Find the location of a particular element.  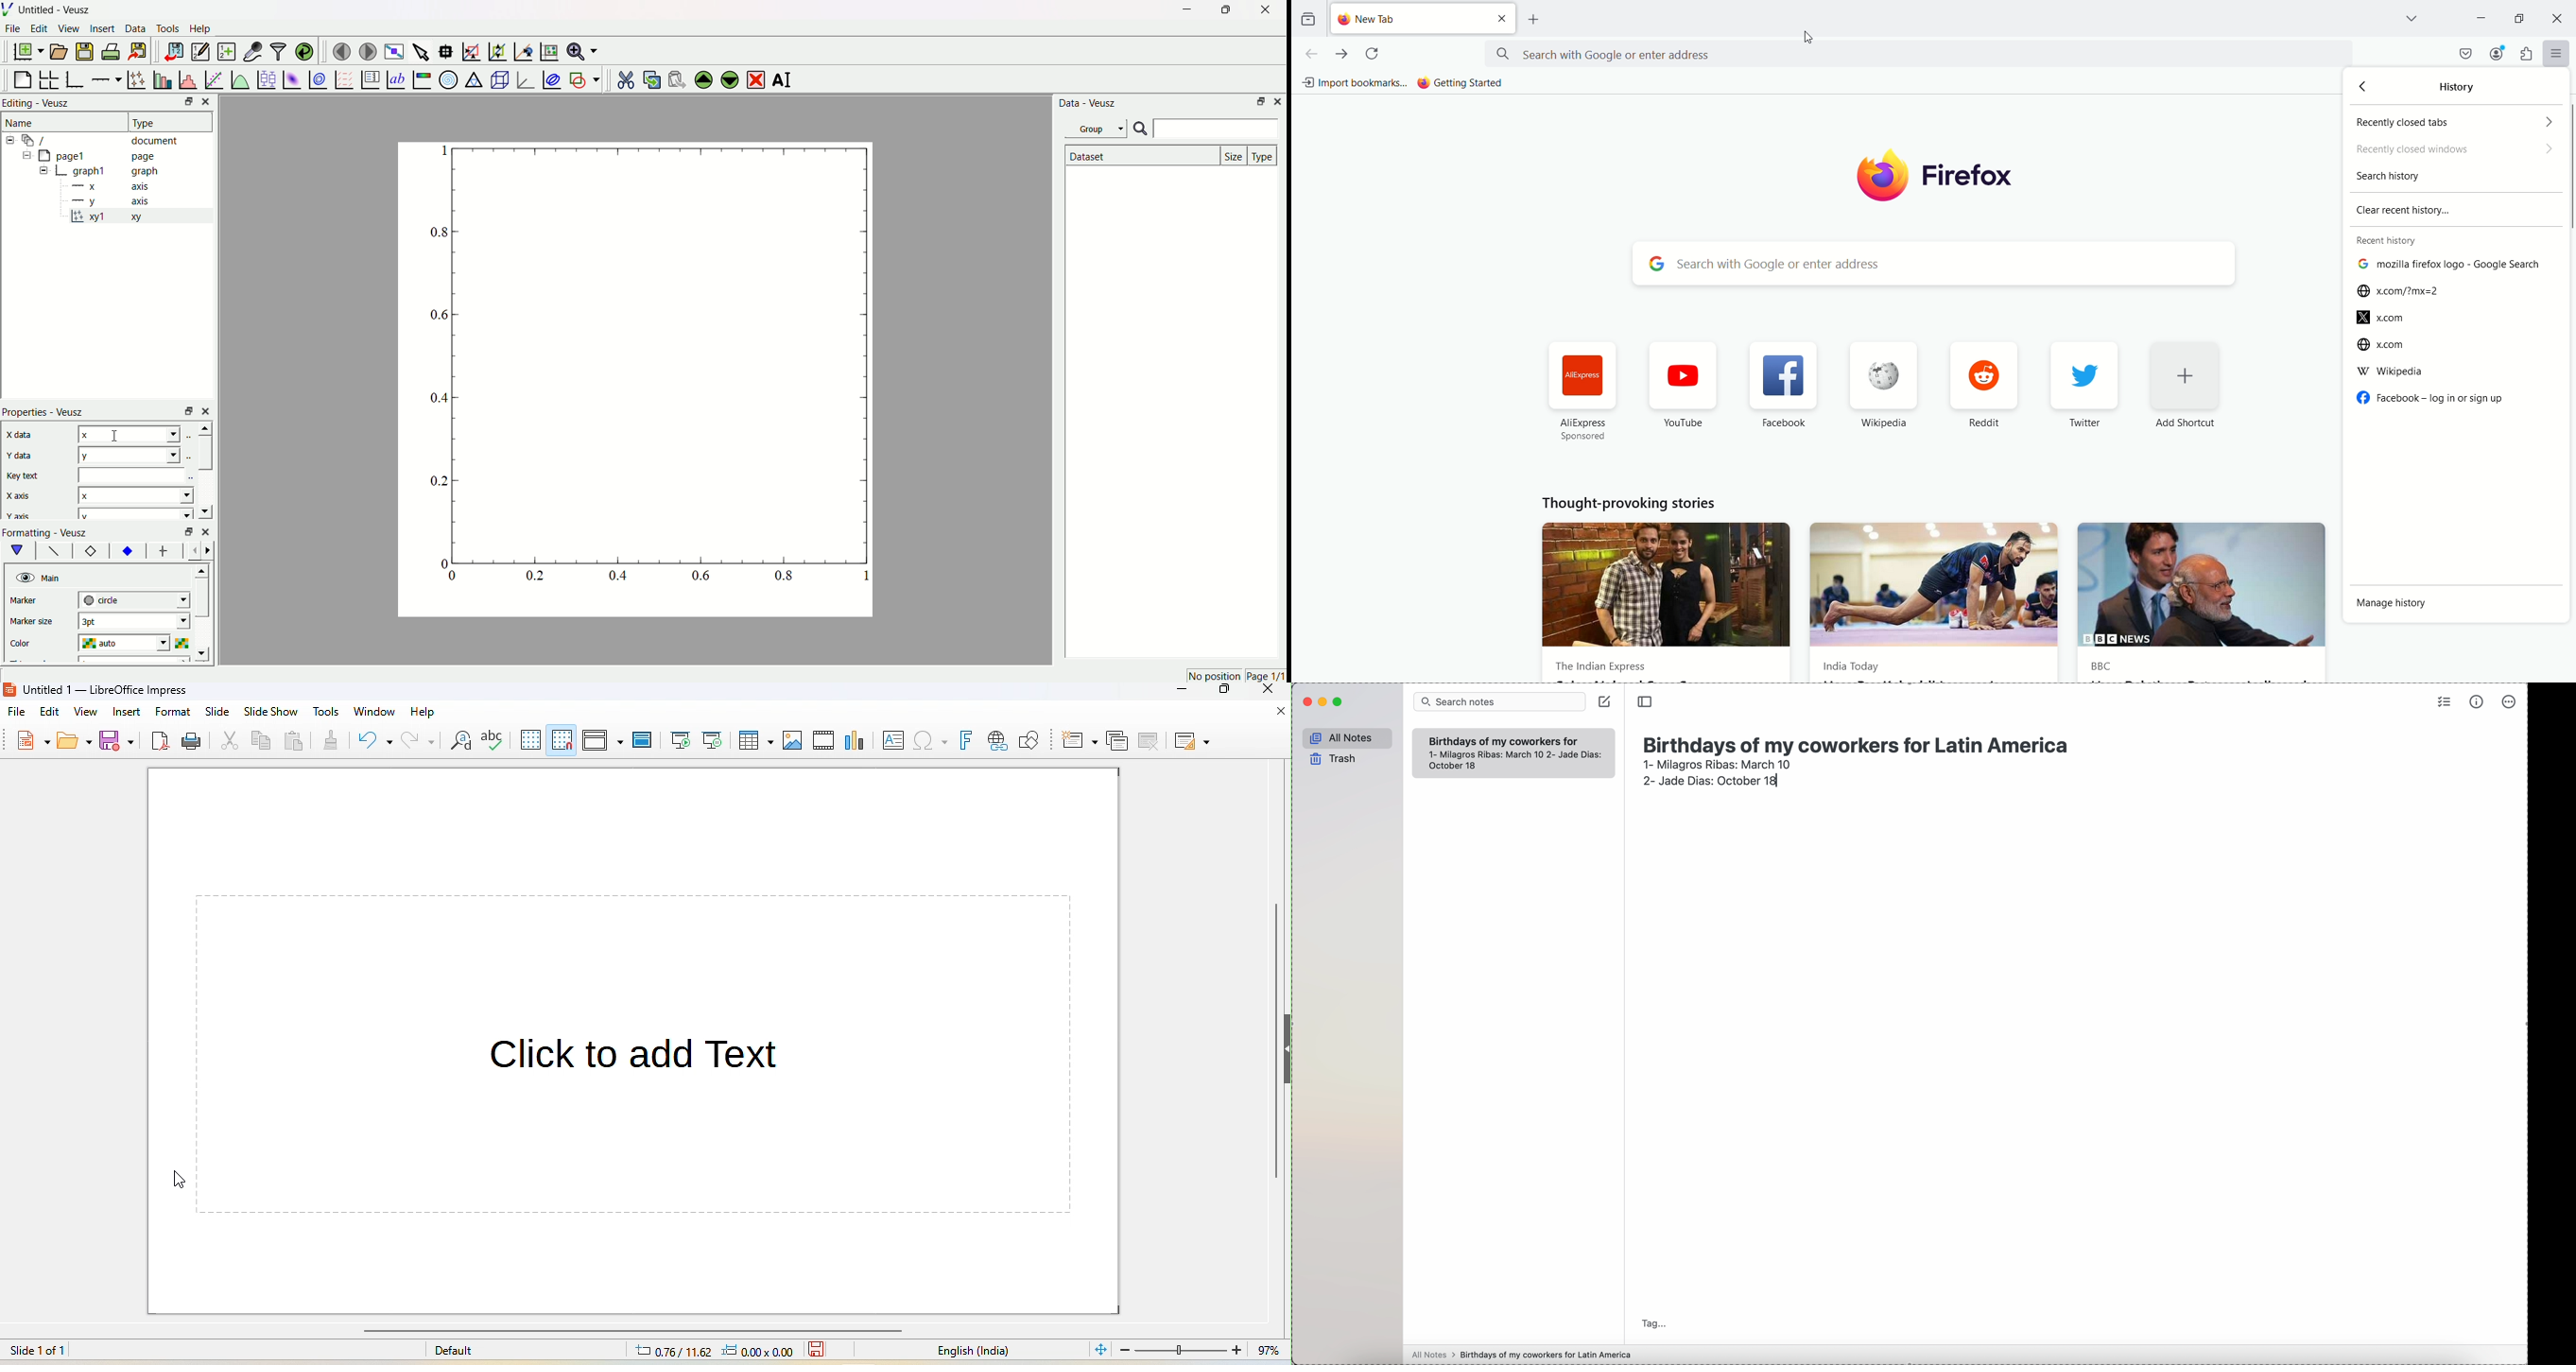

close is located at coordinates (208, 410).